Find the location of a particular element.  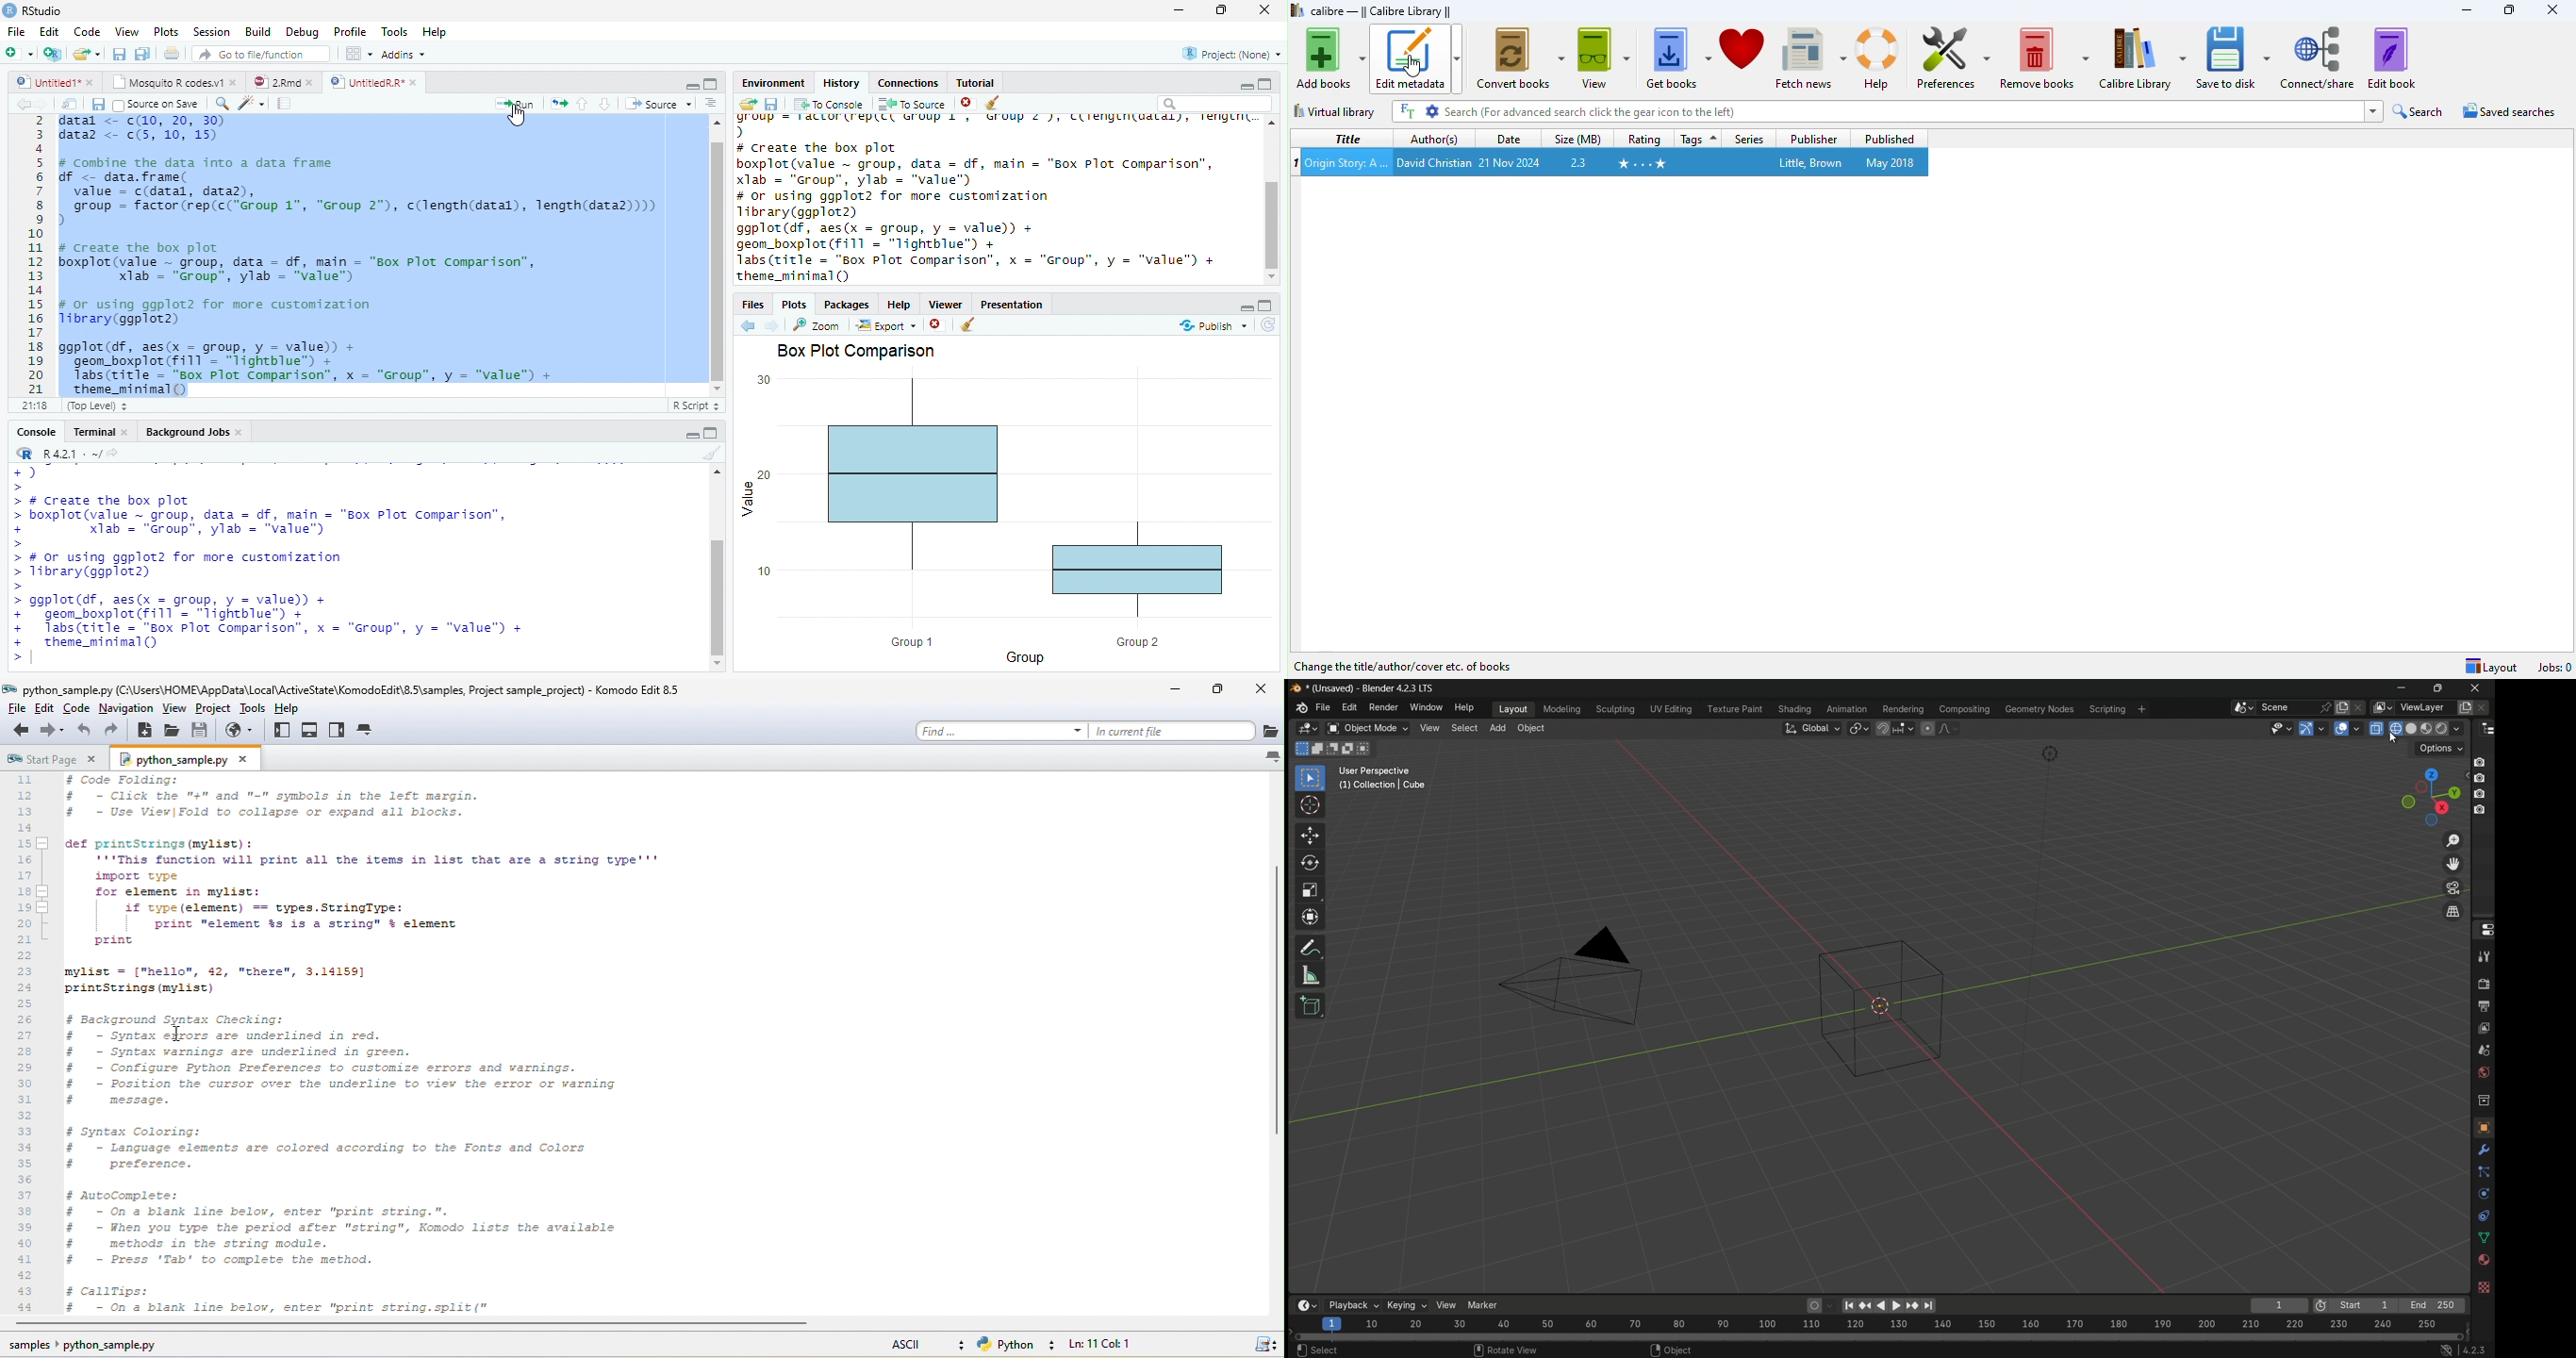

series is located at coordinates (1749, 140).